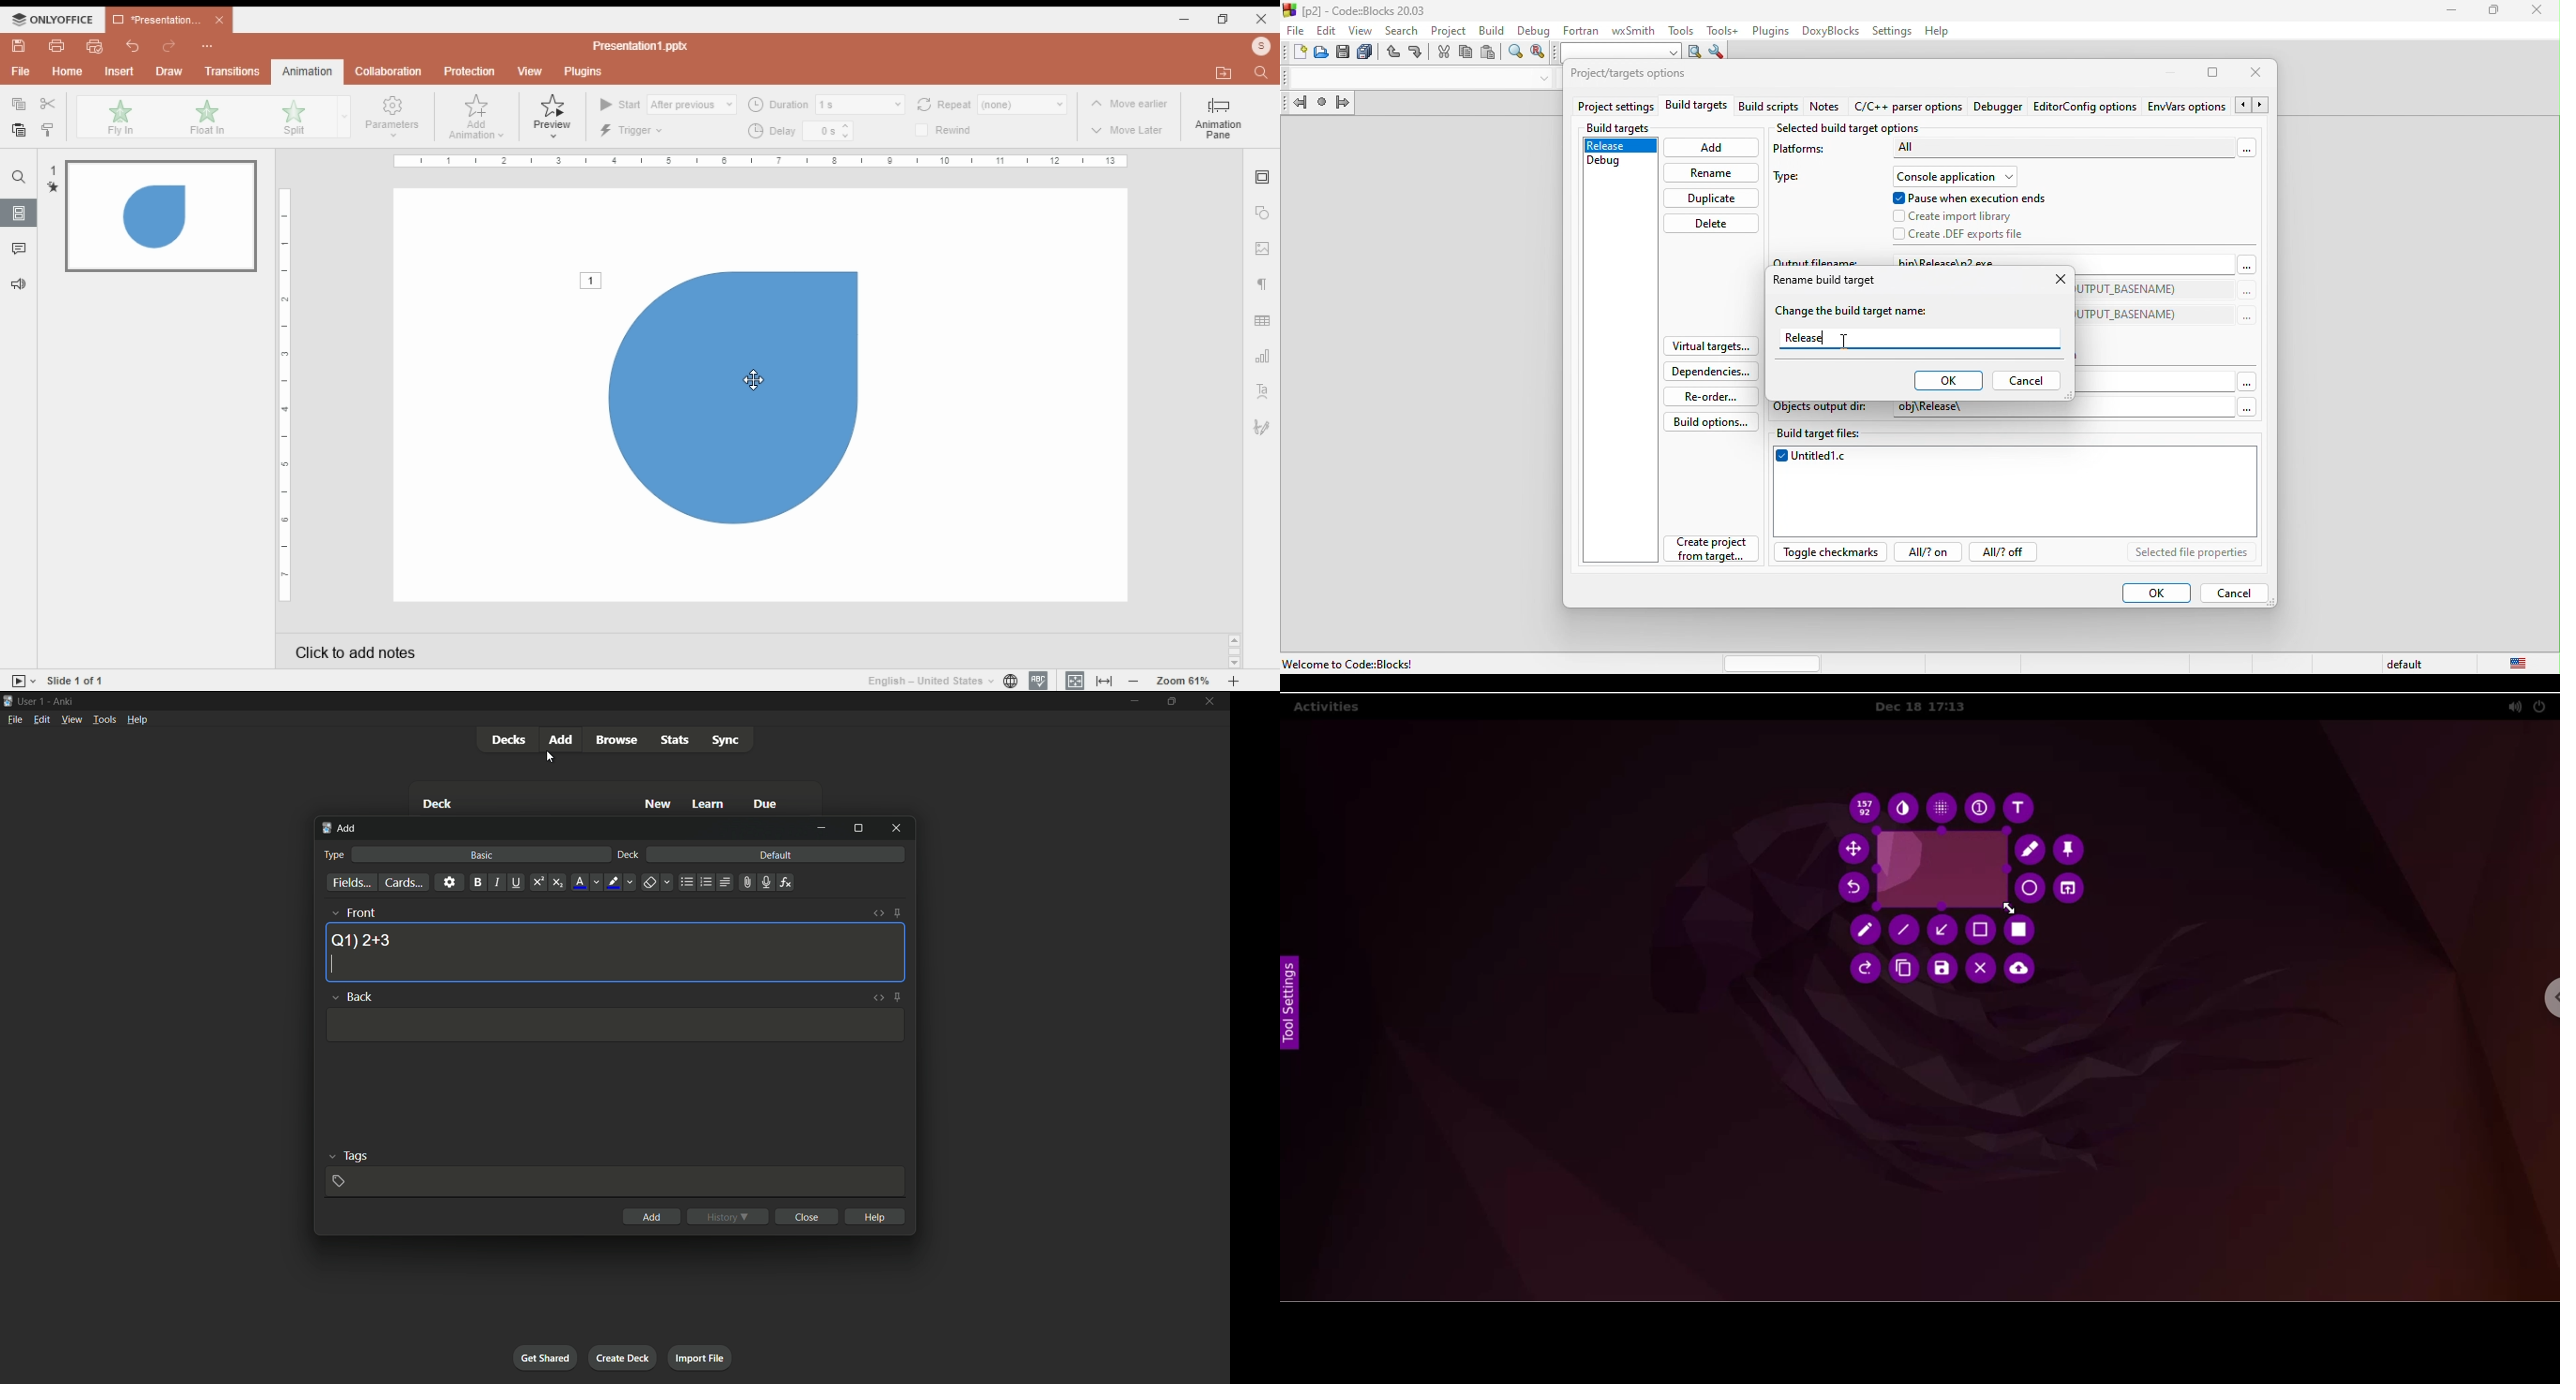  Describe the element at coordinates (207, 44) in the screenshot. I see `more` at that location.